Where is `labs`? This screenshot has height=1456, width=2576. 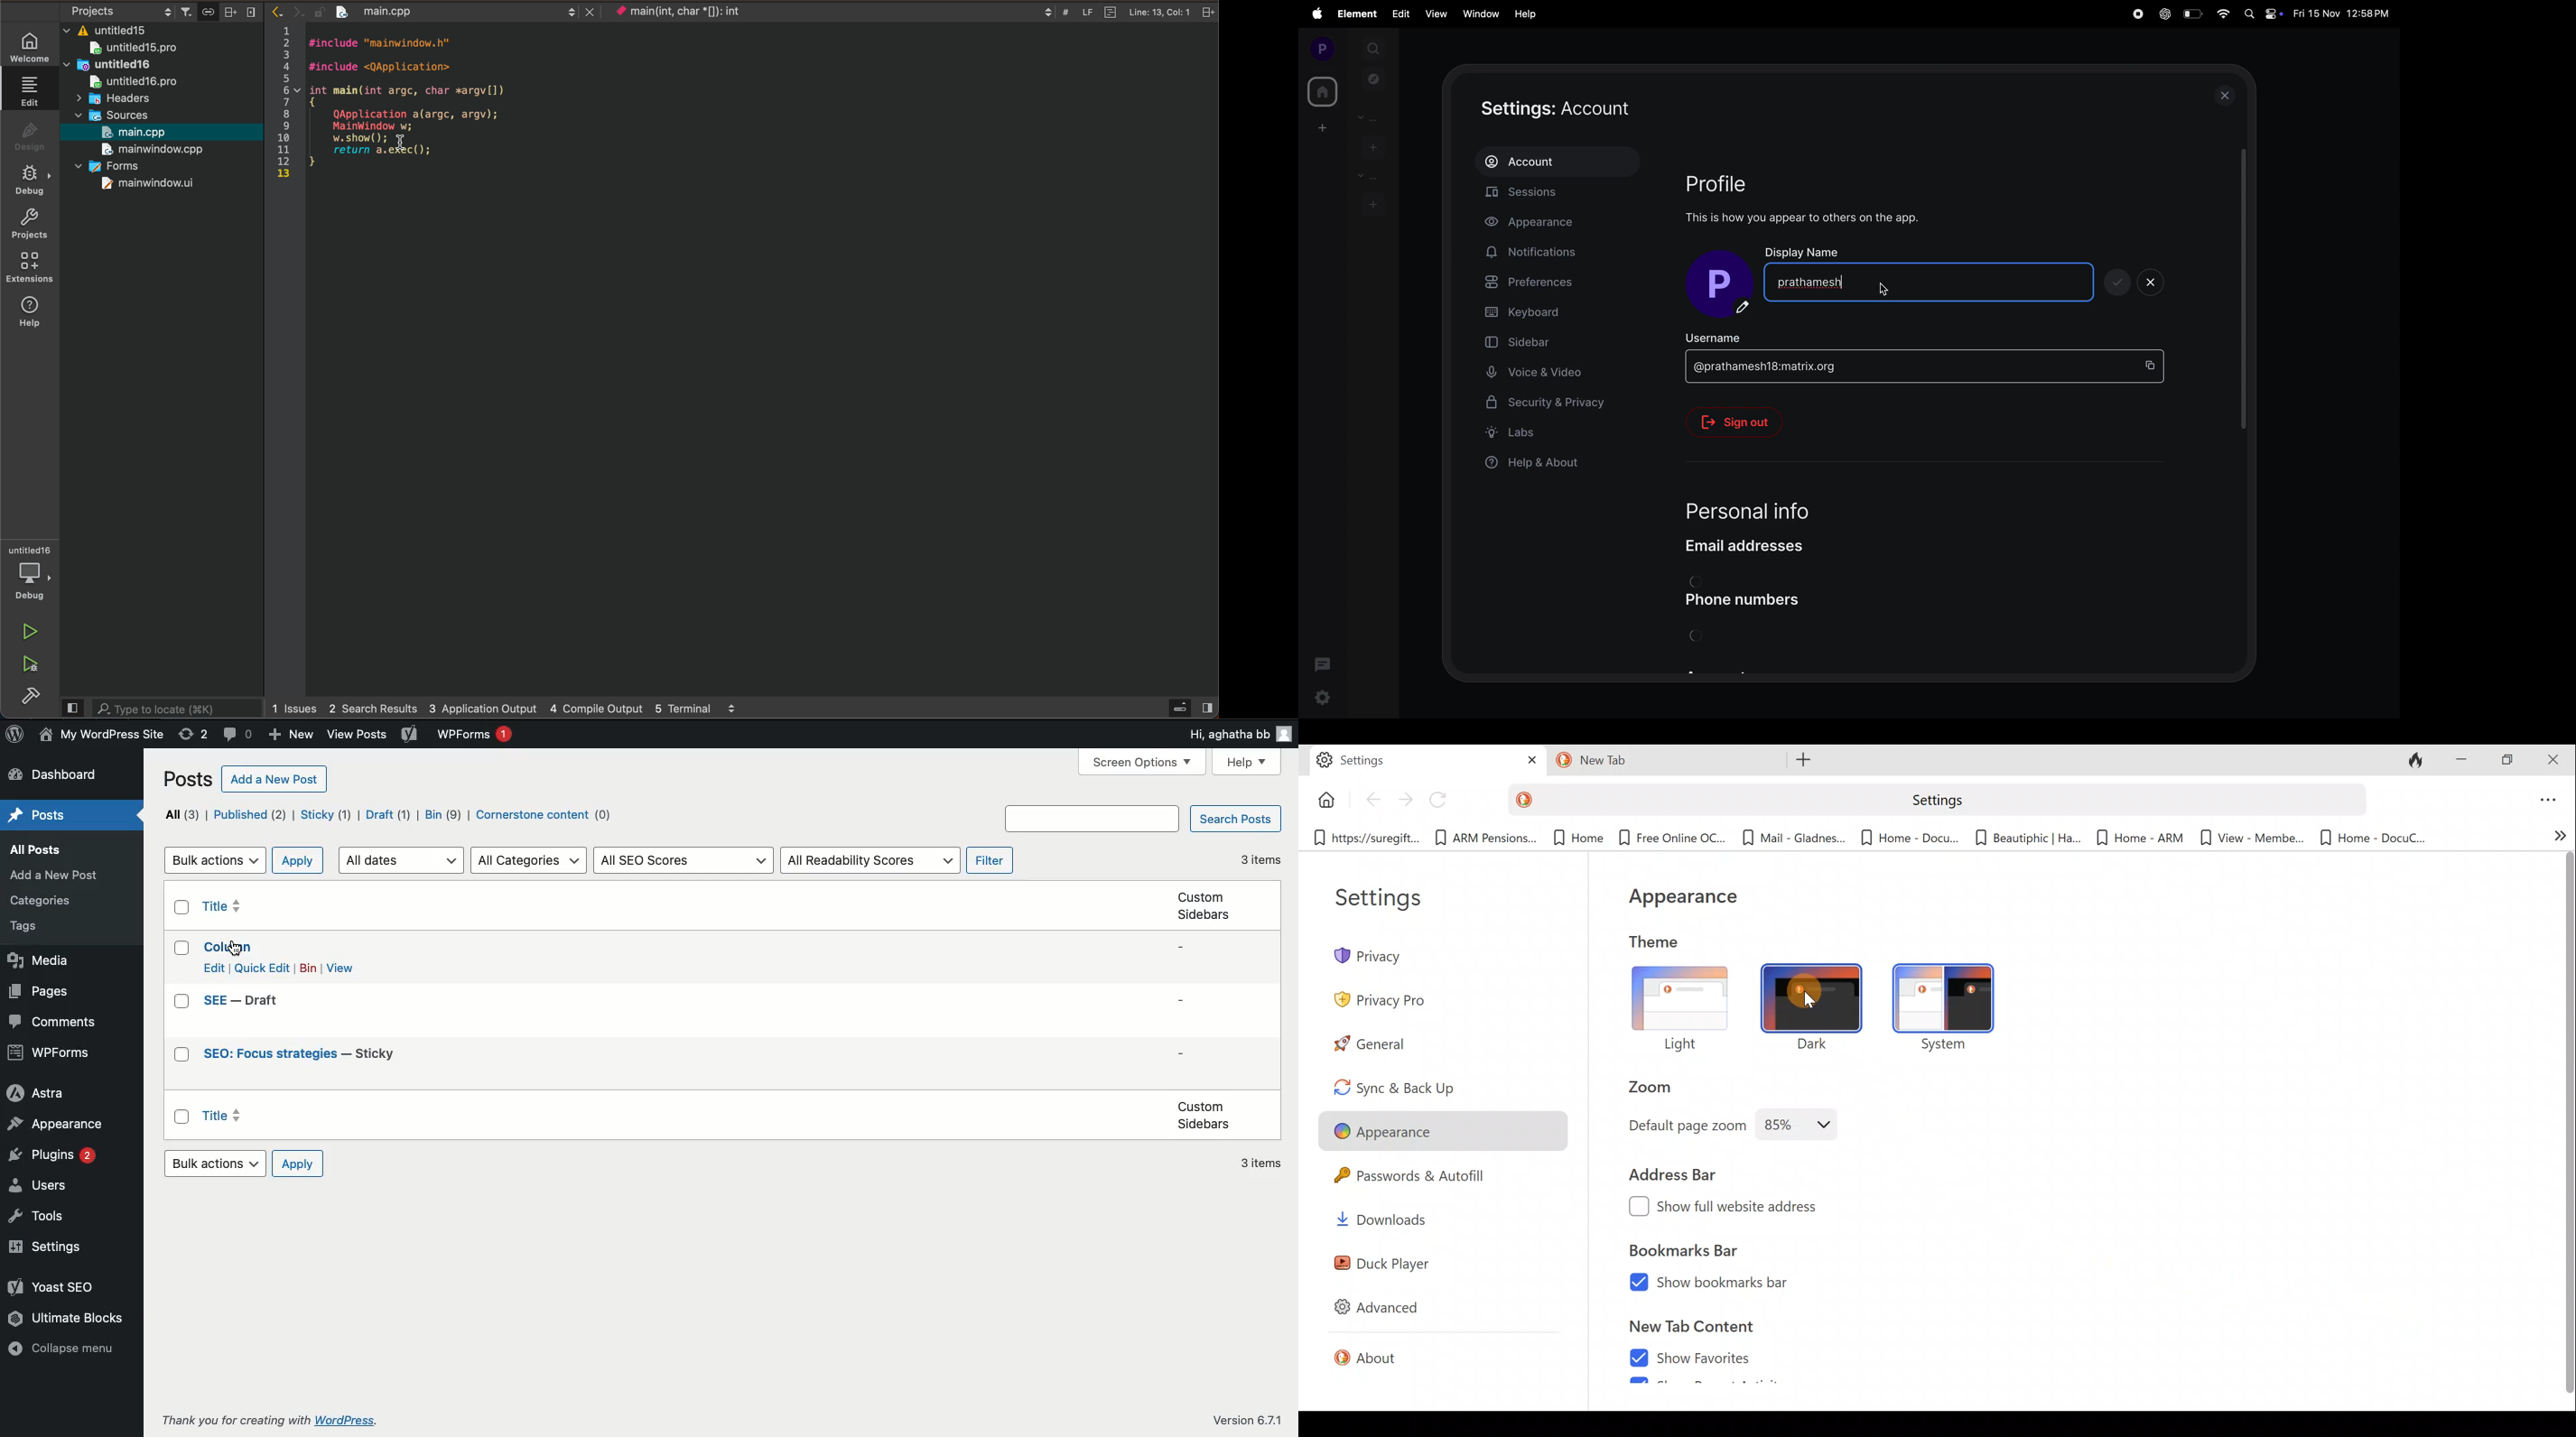 labs is located at coordinates (1546, 432).